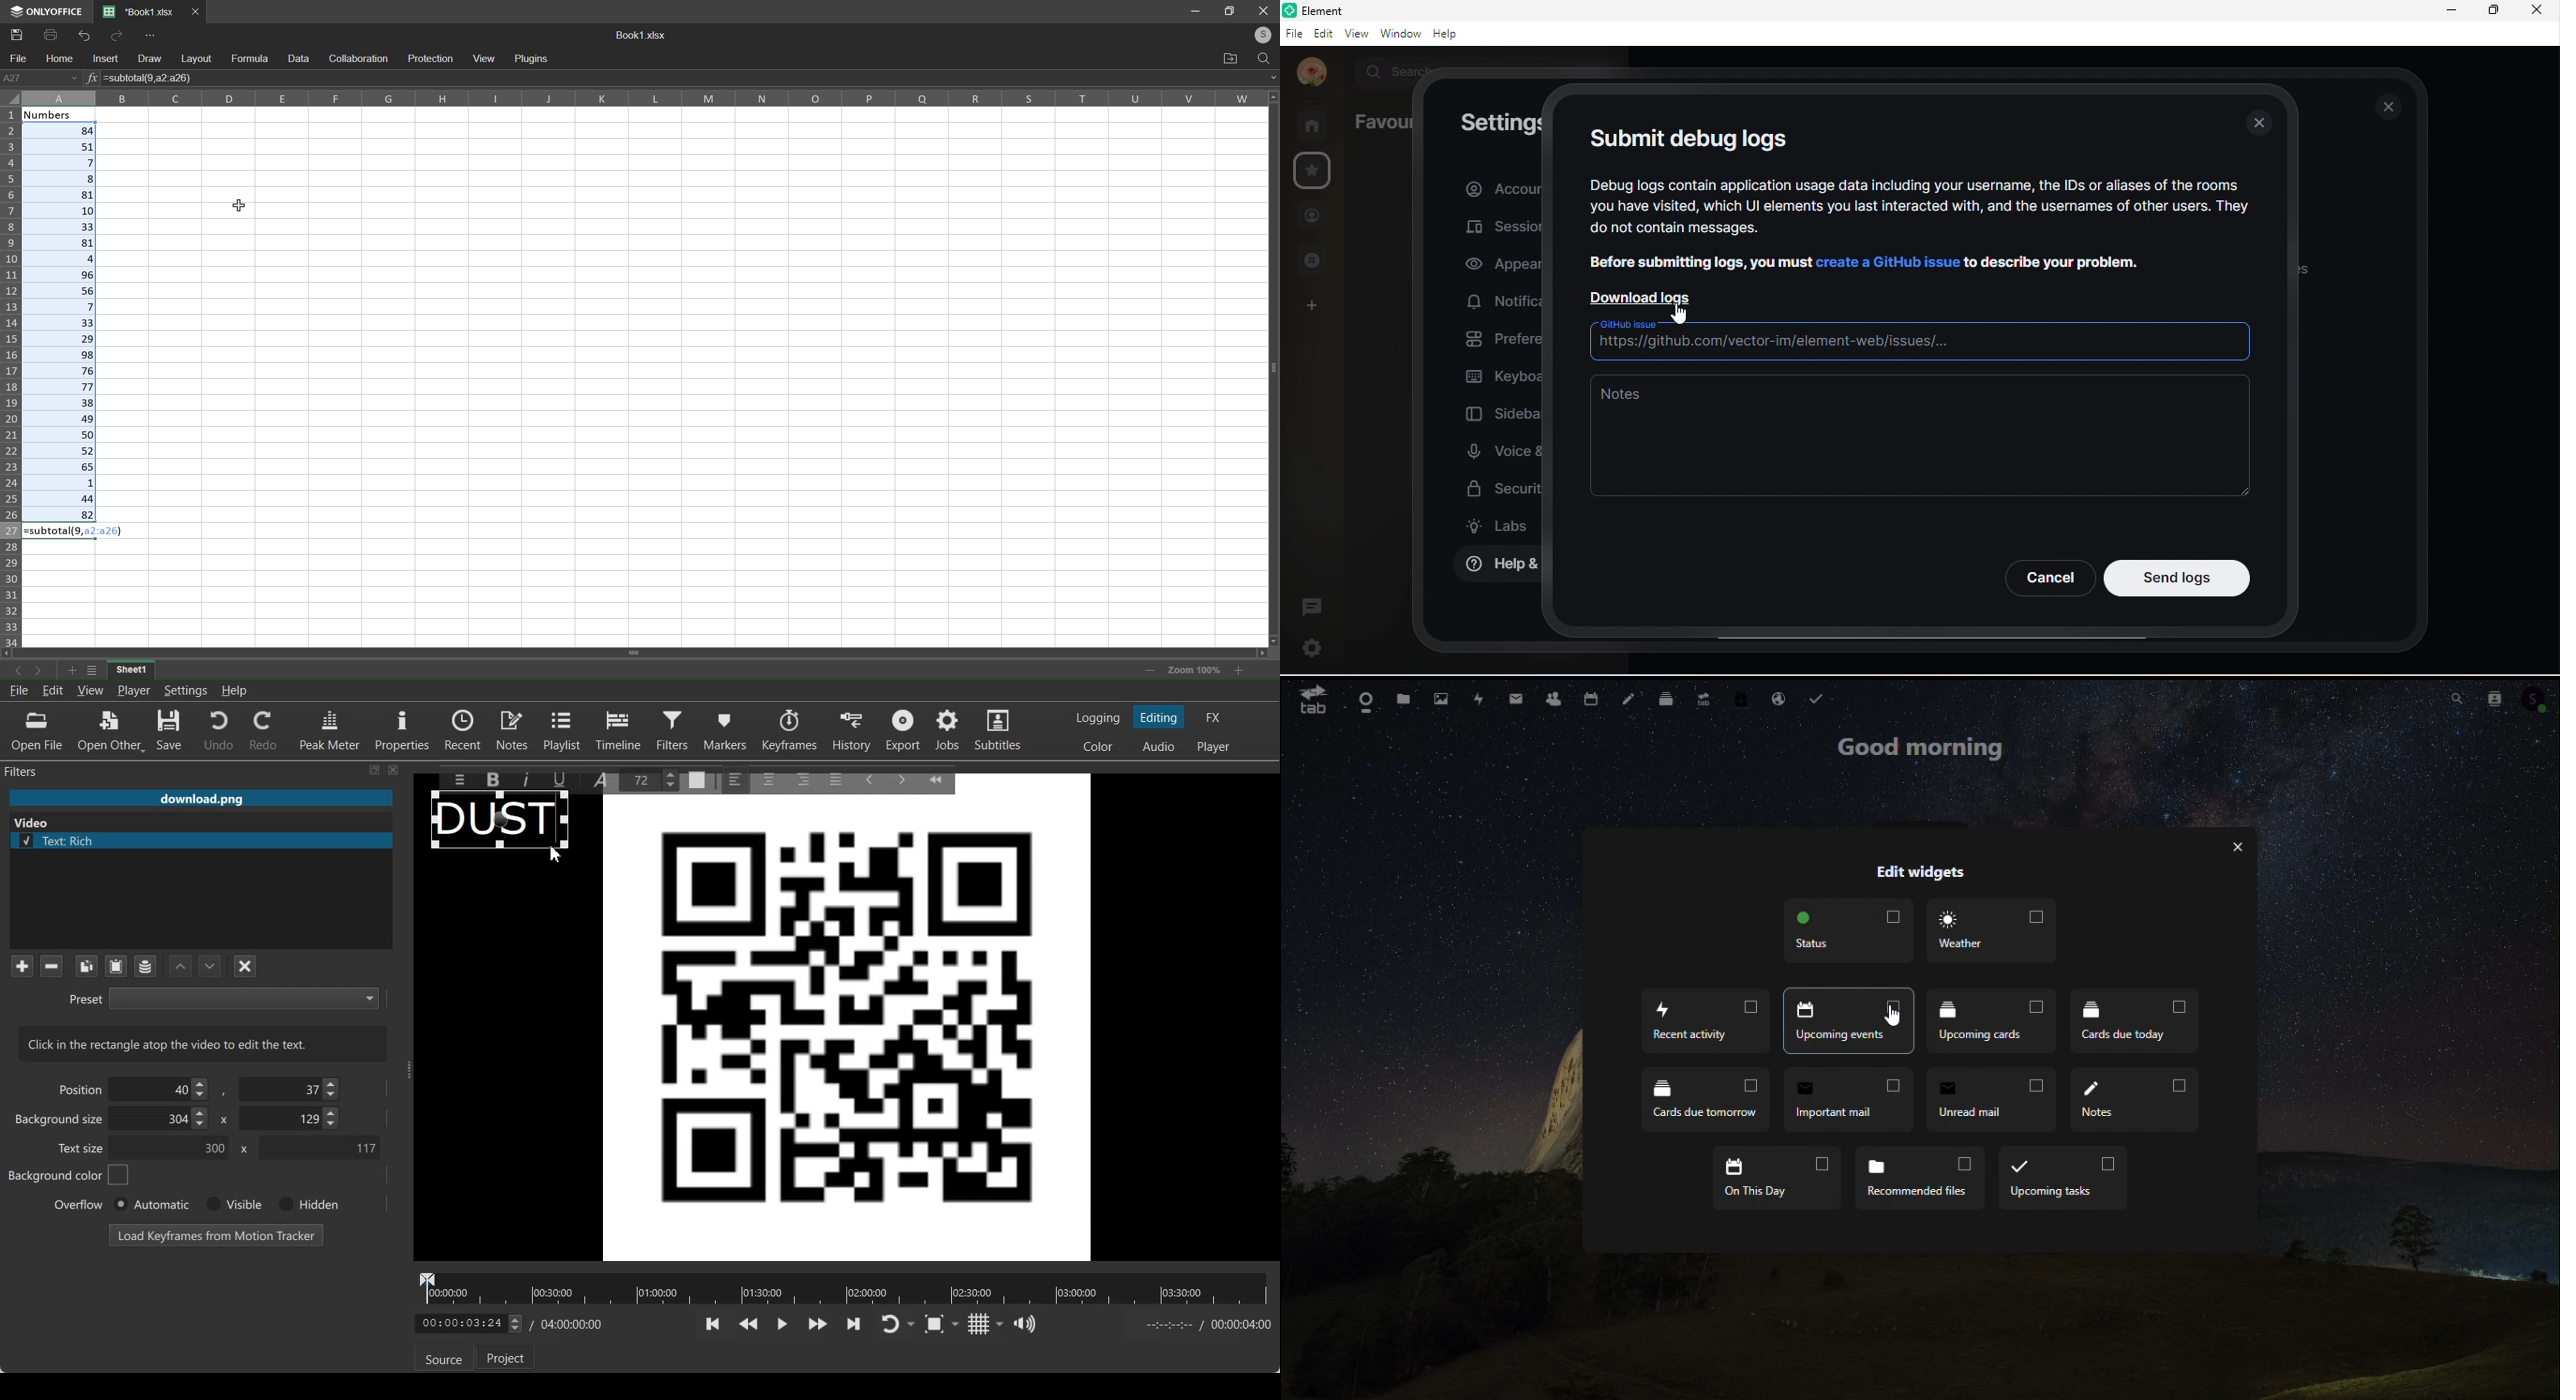 The height and width of the screenshot is (1400, 2576). I want to click on Good morning, so click(1925, 751).